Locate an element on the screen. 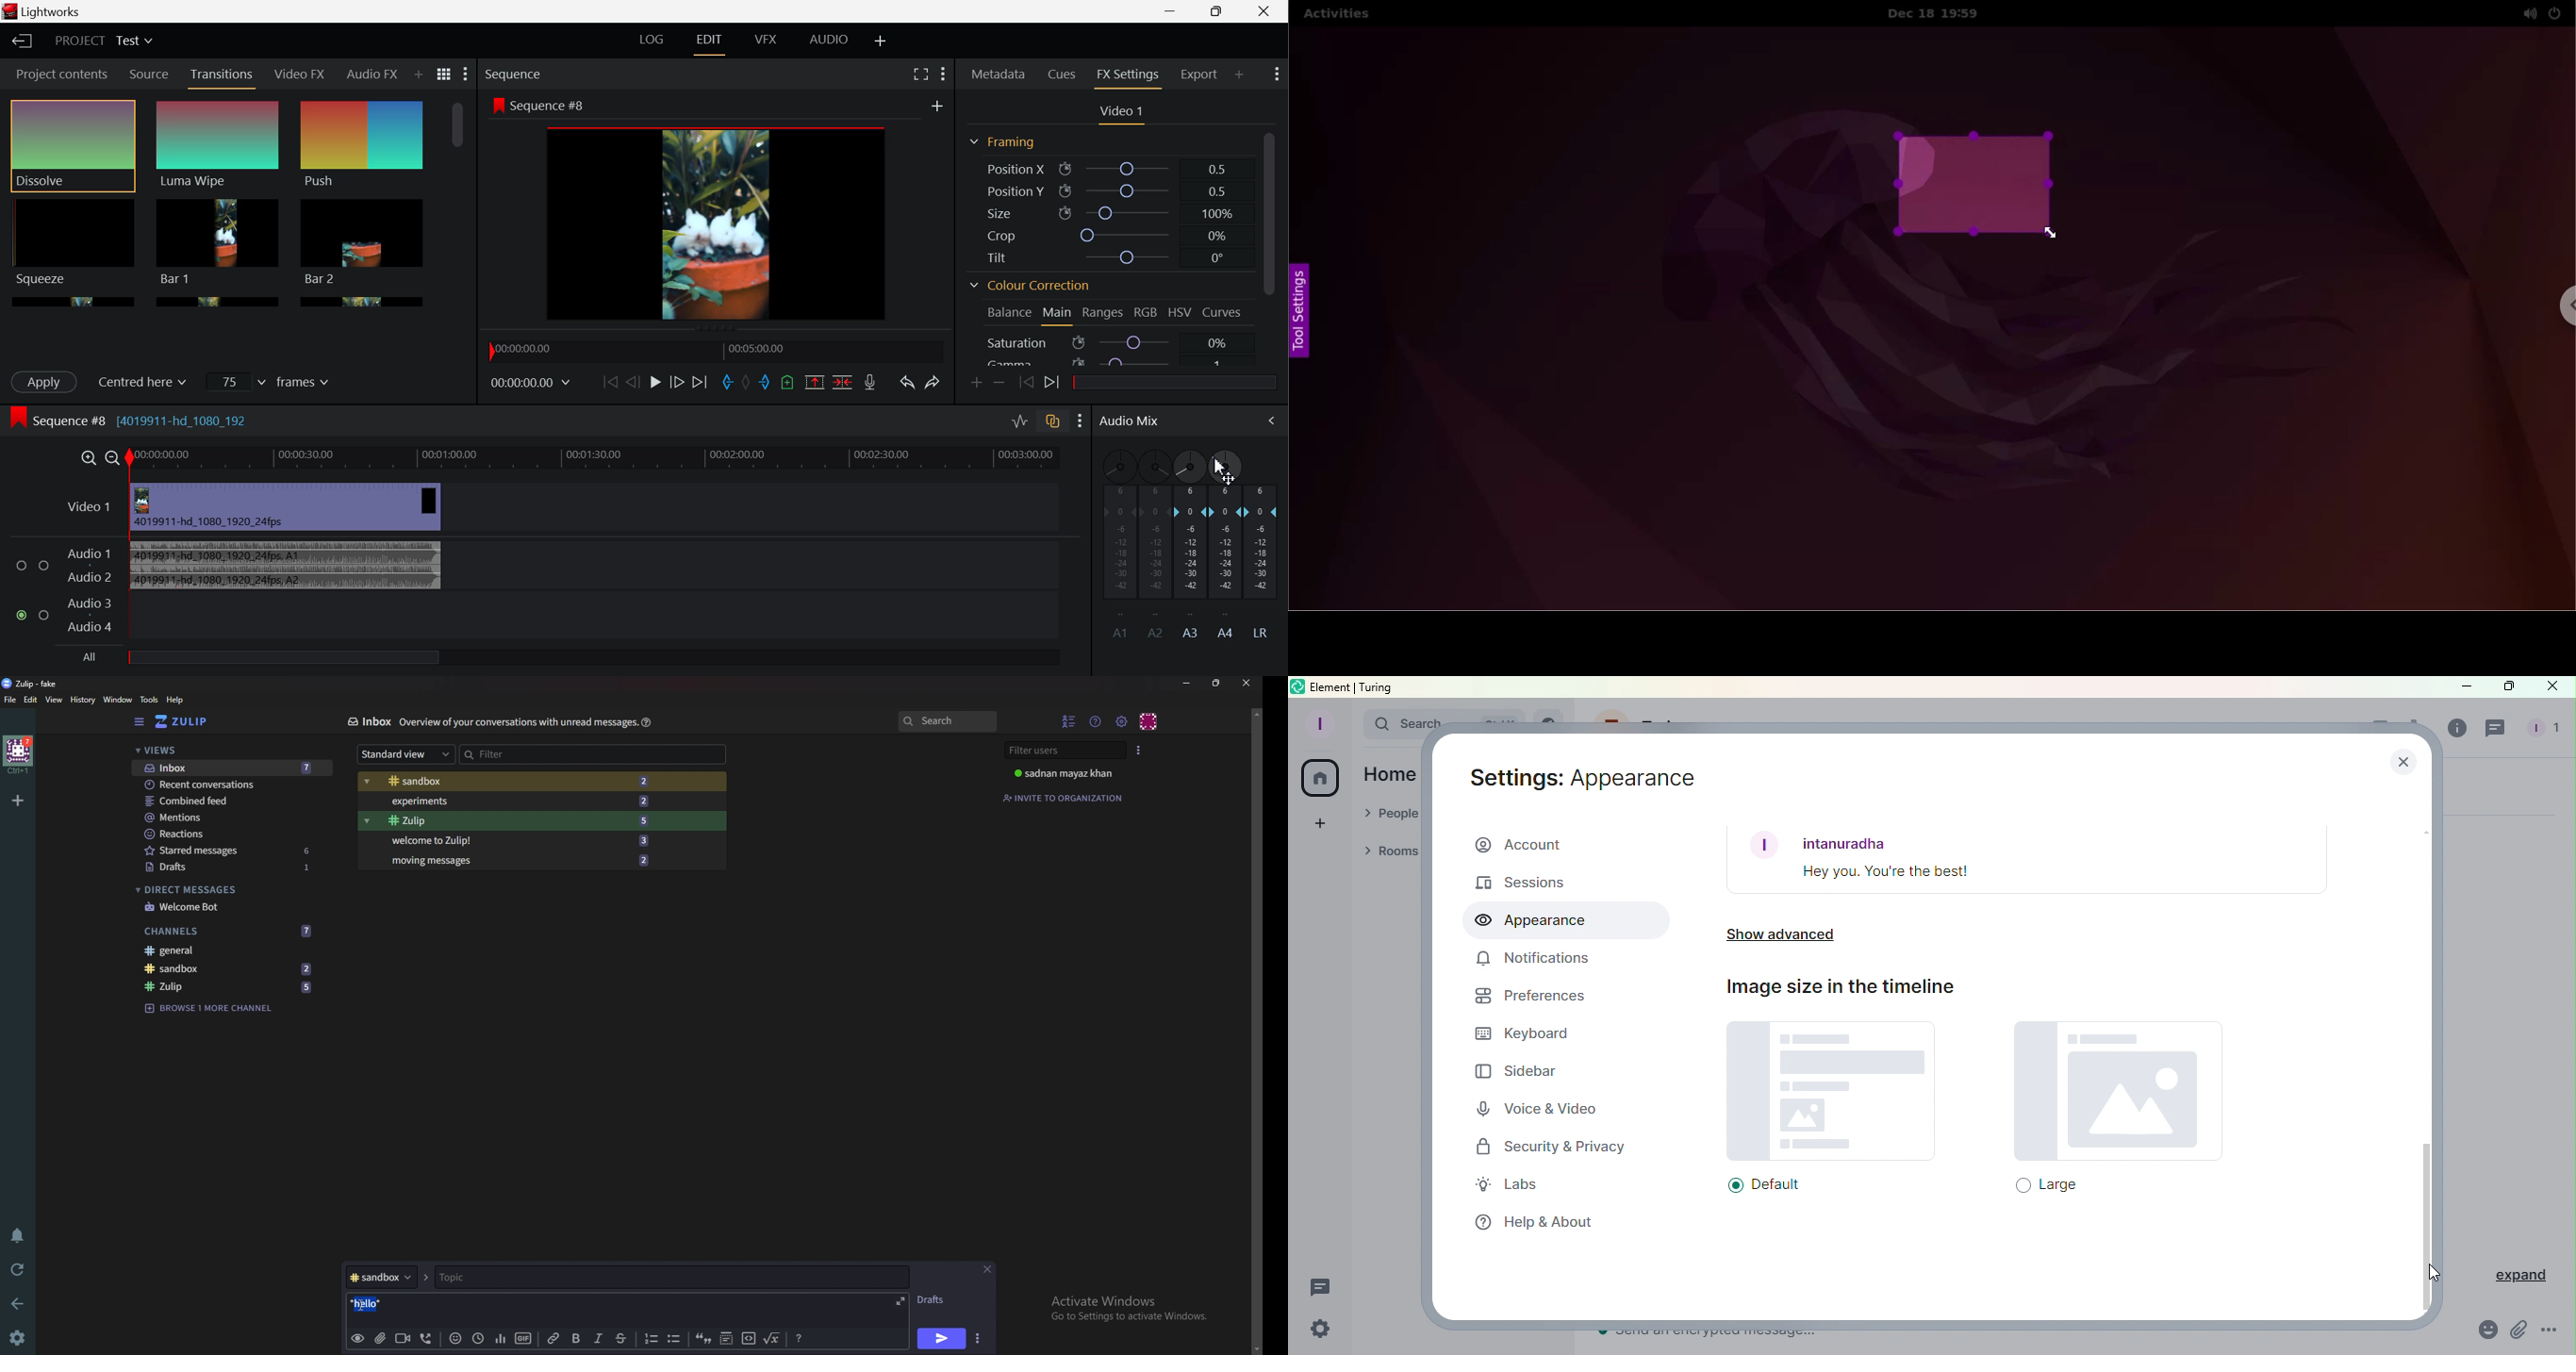  Create a space is located at coordinates (1319, 821).